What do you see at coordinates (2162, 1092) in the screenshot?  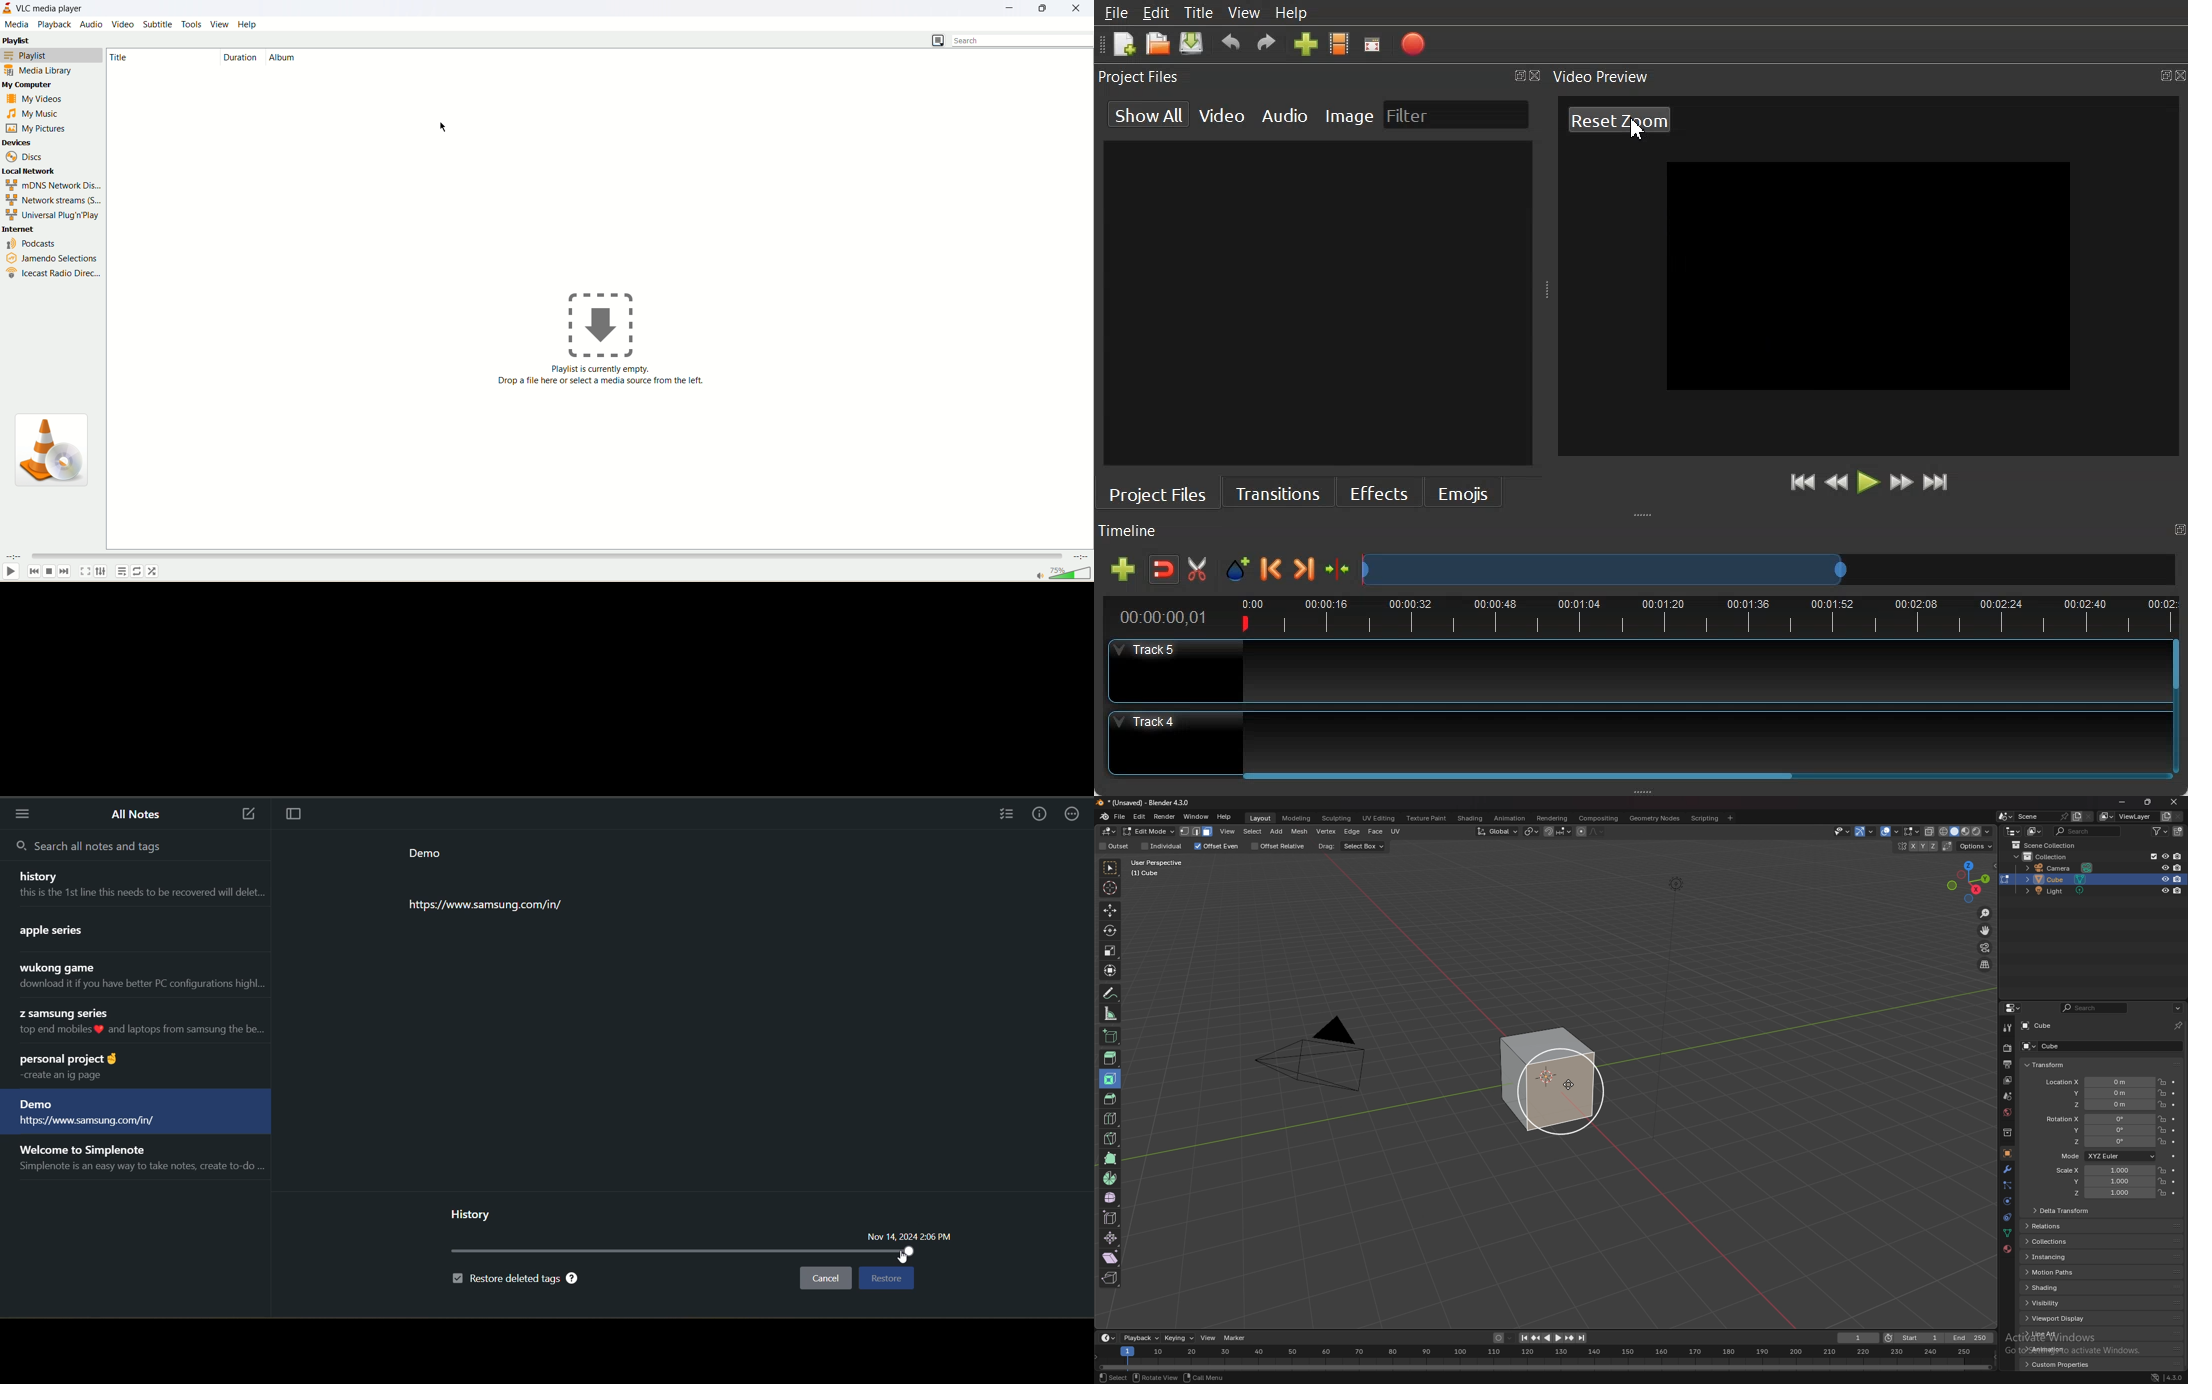 I see `lock` at bounding box center [2162, 1092].